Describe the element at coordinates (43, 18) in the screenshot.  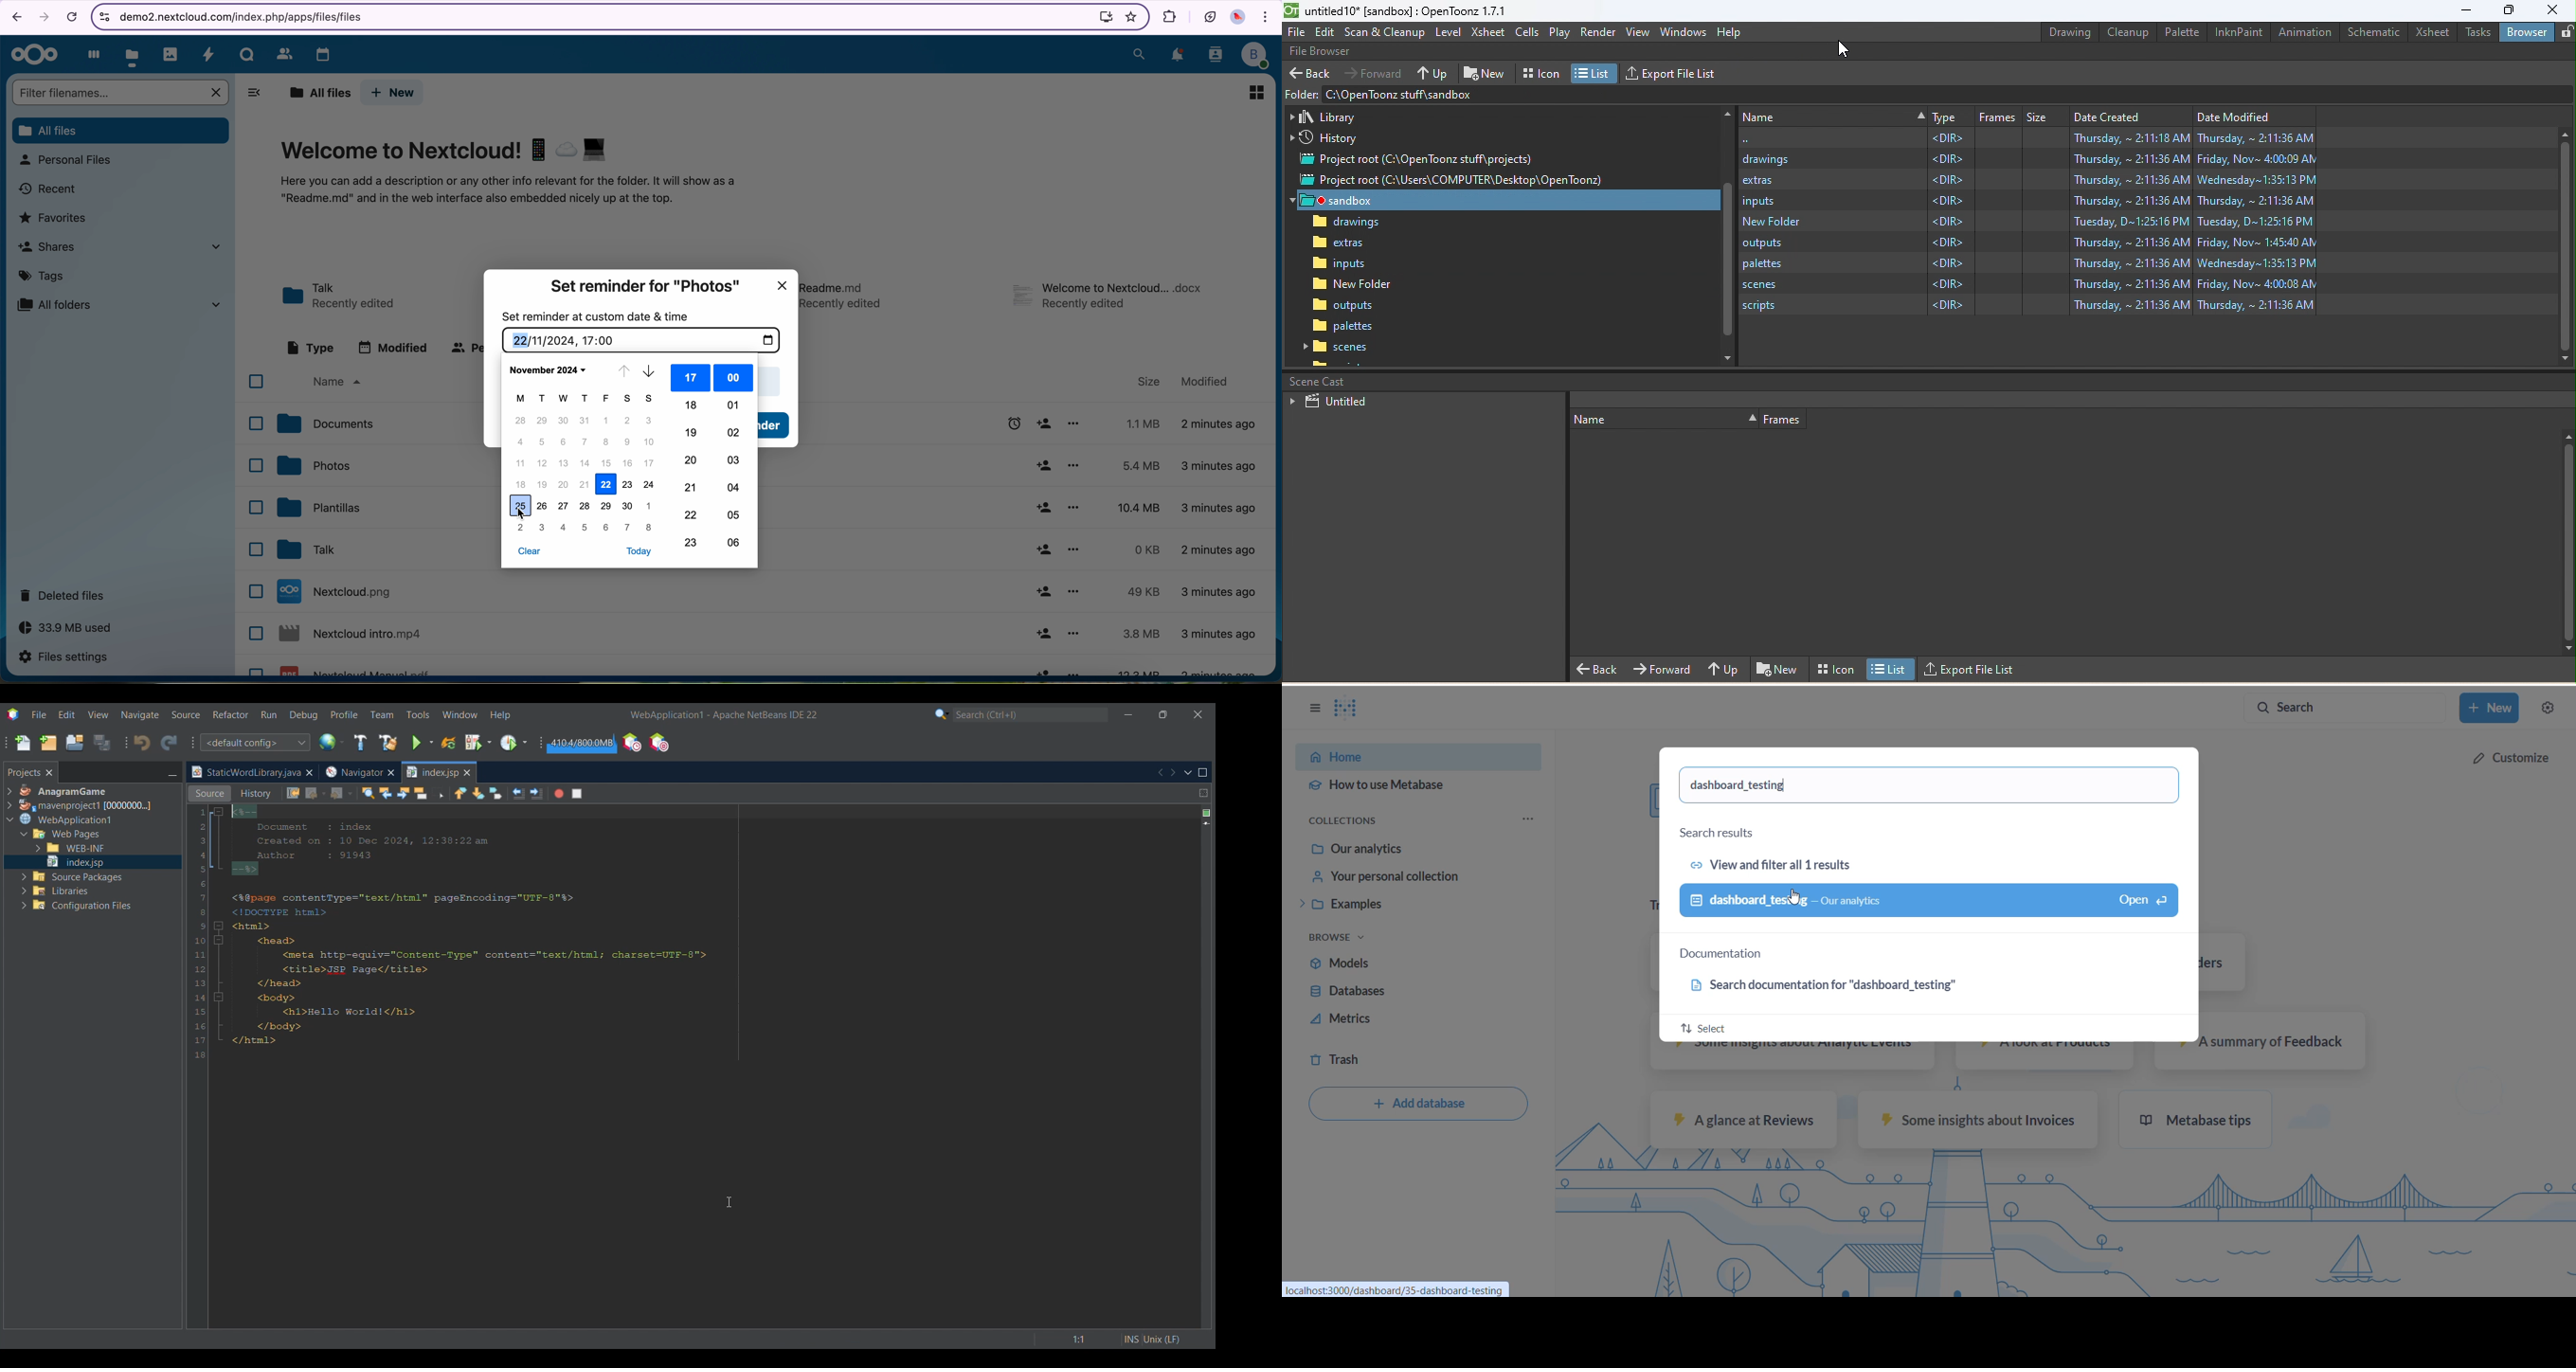
I see `navigate foward` at that location.